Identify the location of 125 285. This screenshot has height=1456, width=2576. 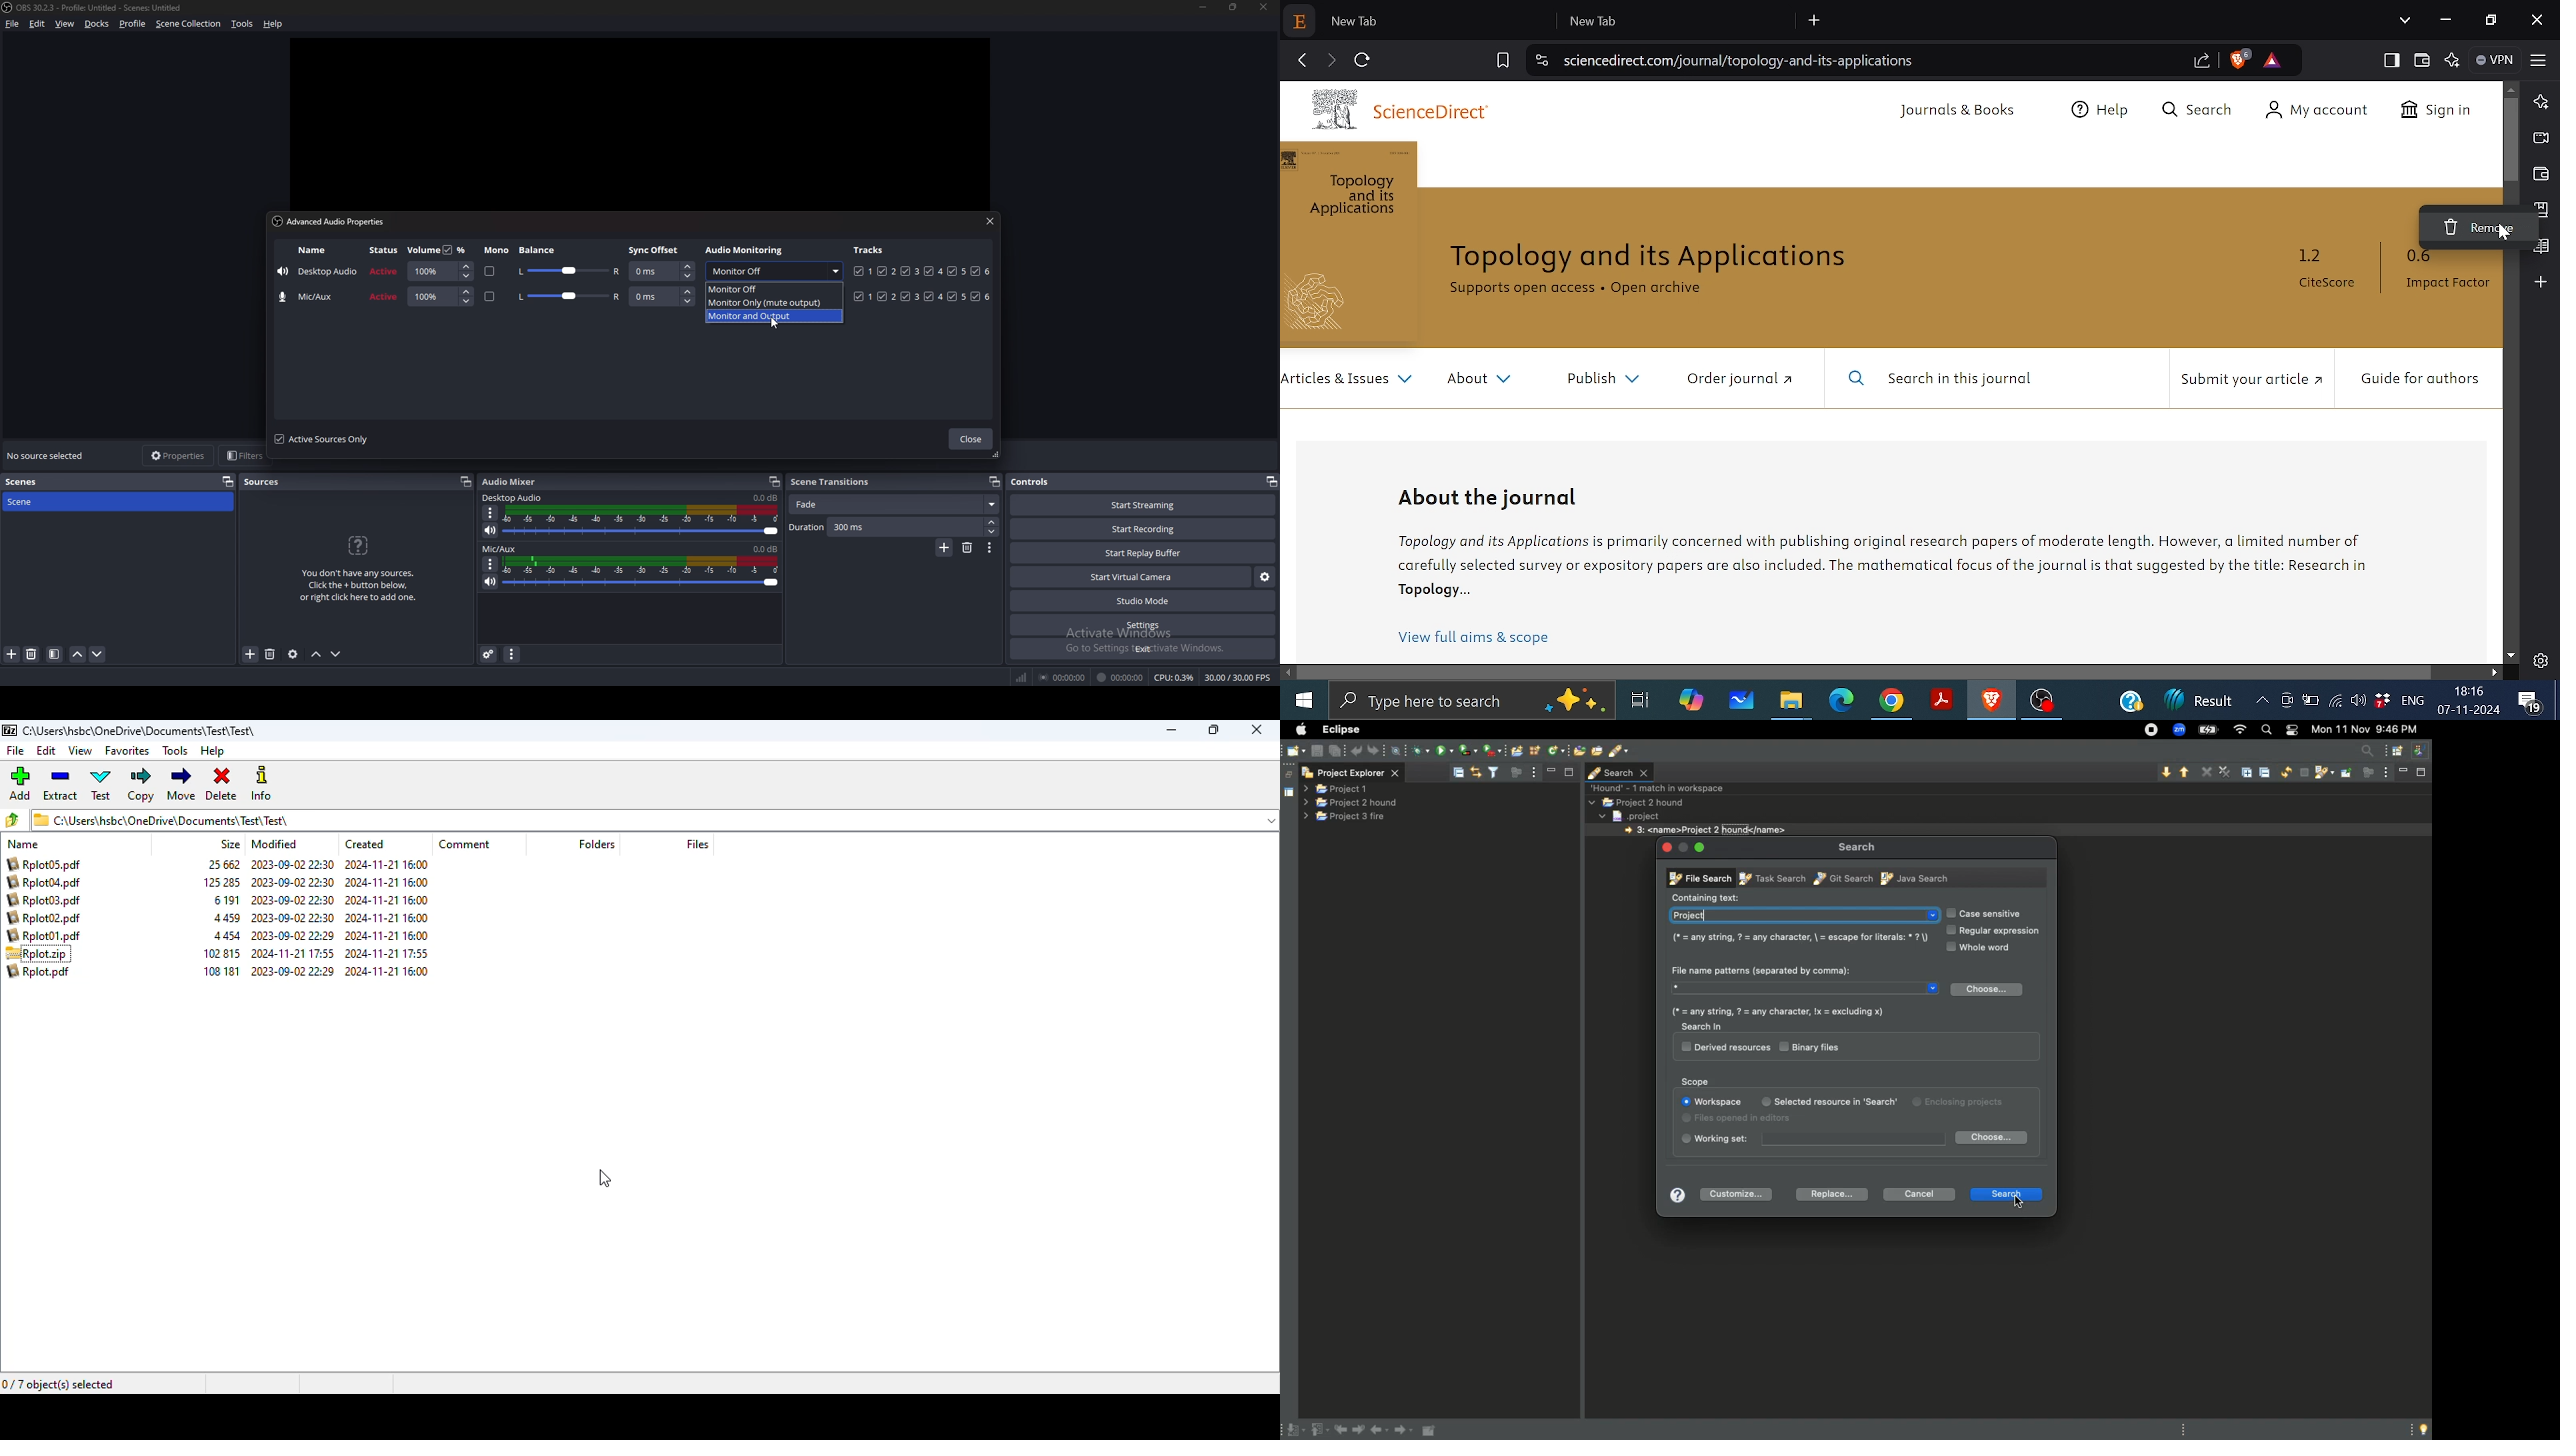
(222, 882).